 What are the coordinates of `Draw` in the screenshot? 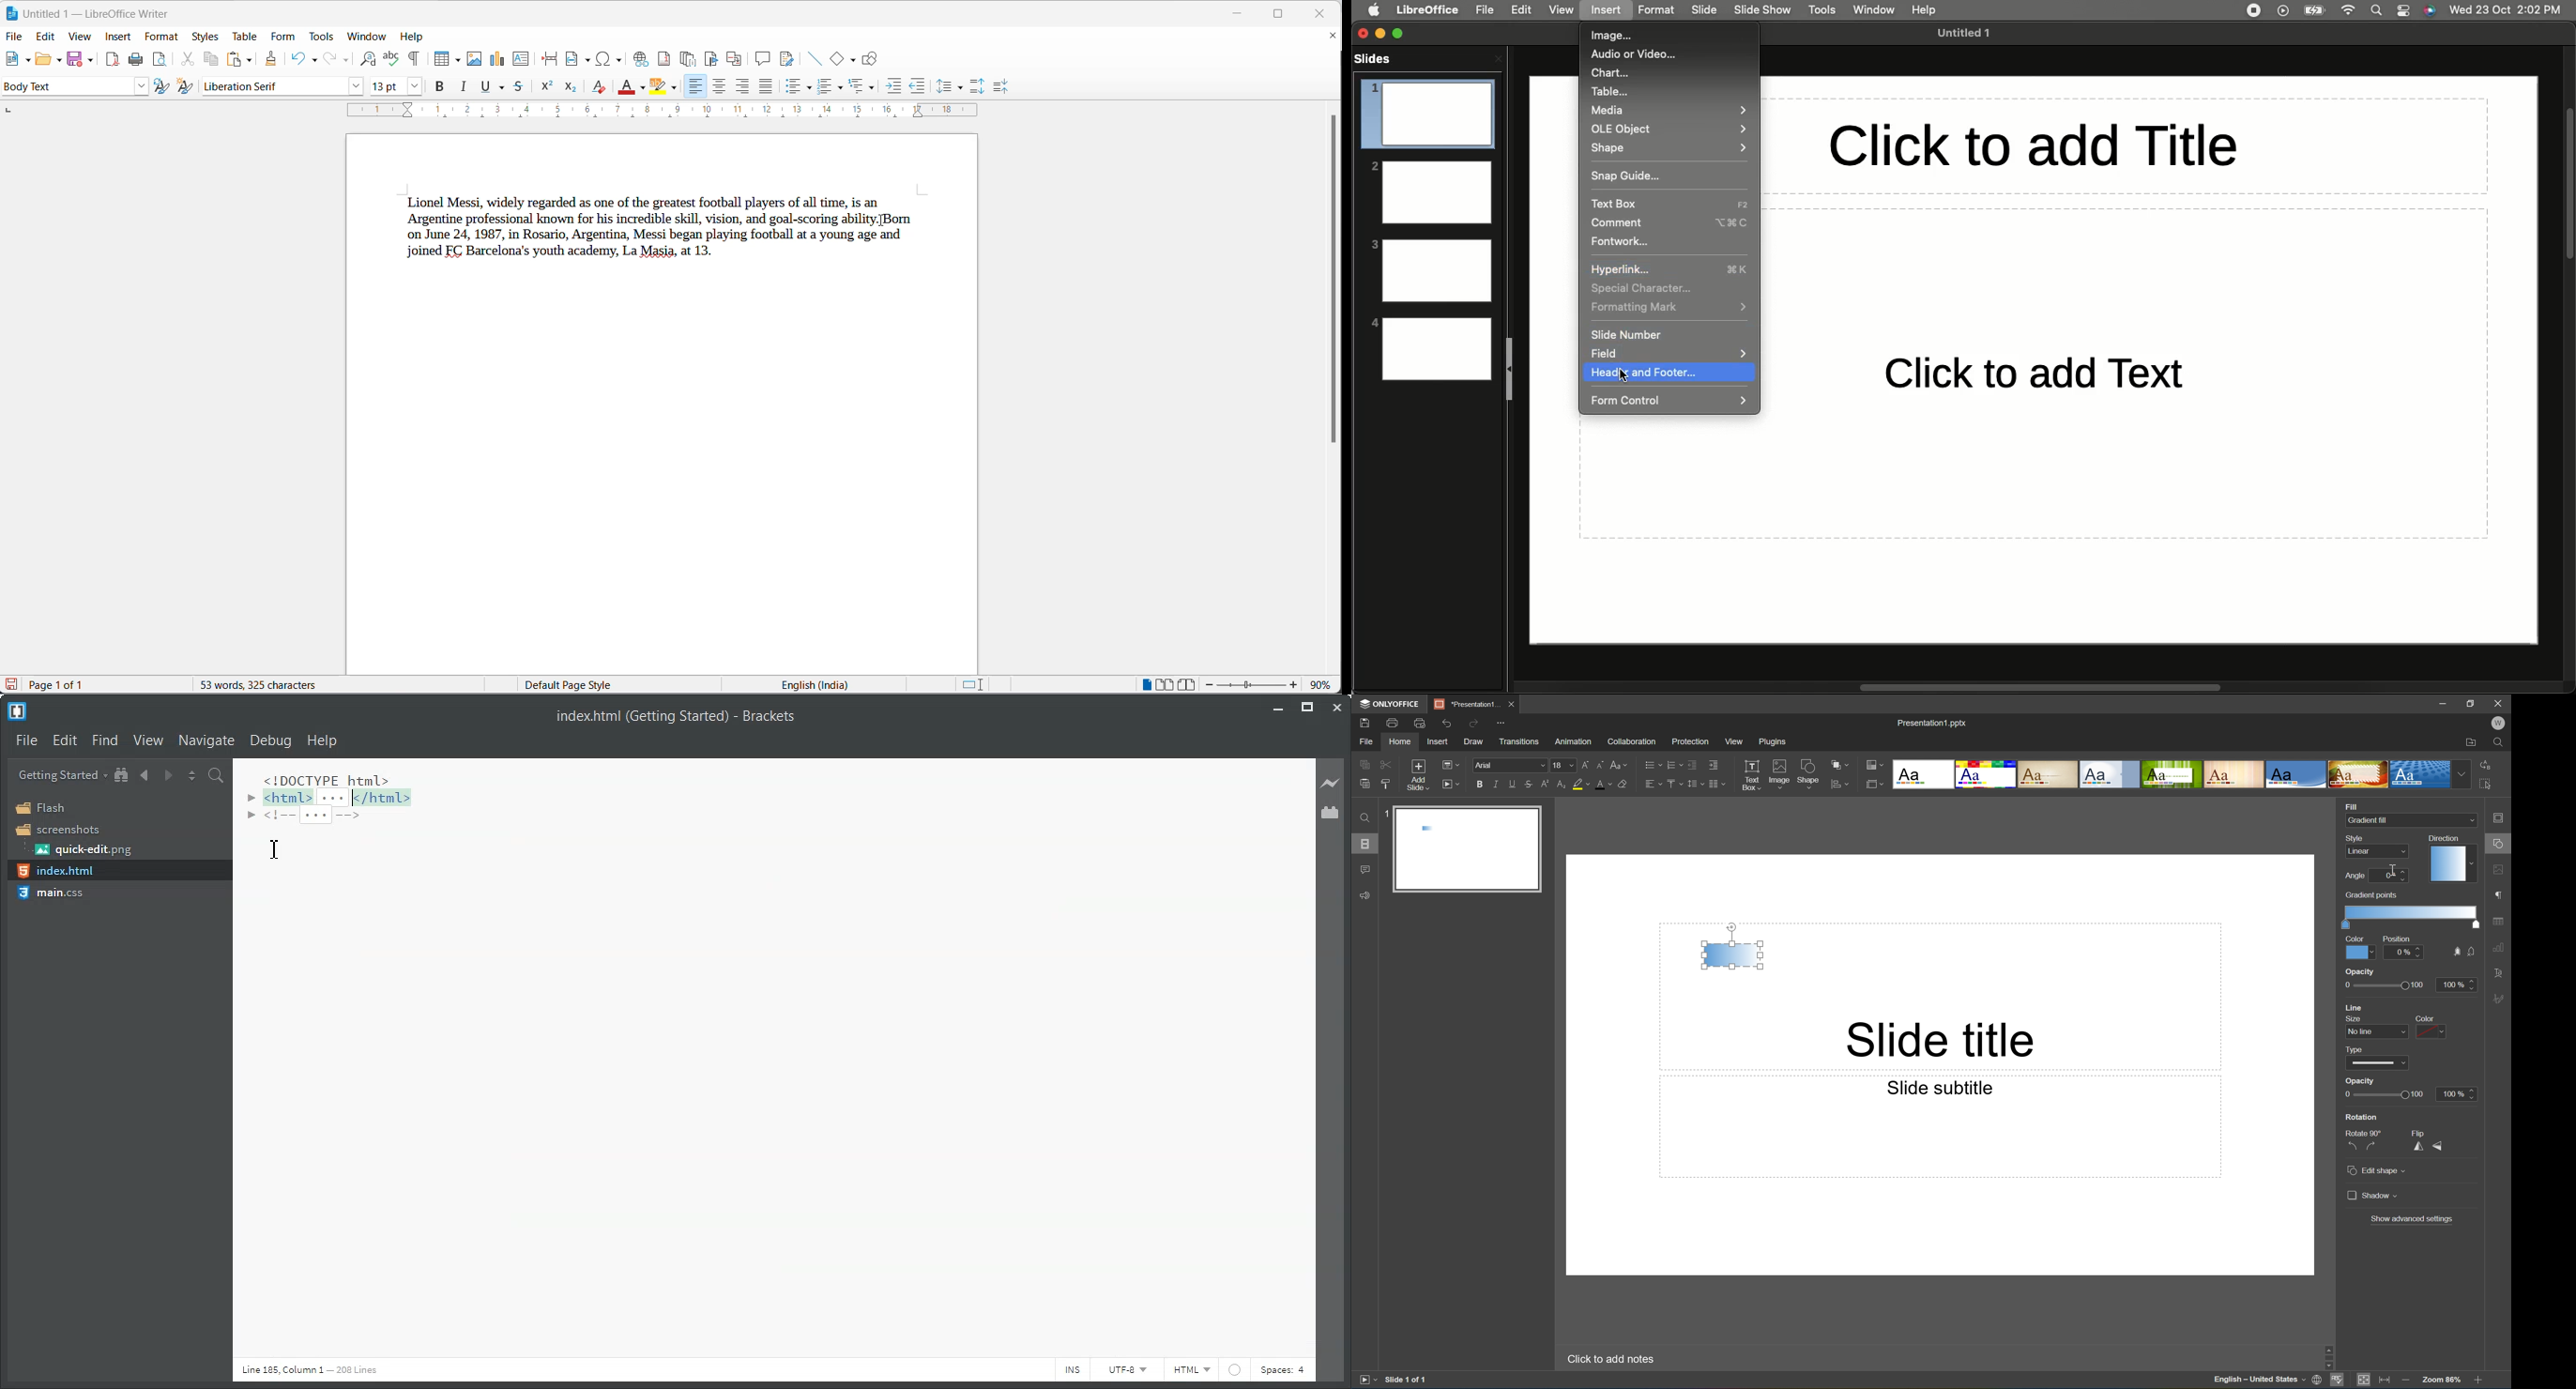 It's located at (1475, 742).